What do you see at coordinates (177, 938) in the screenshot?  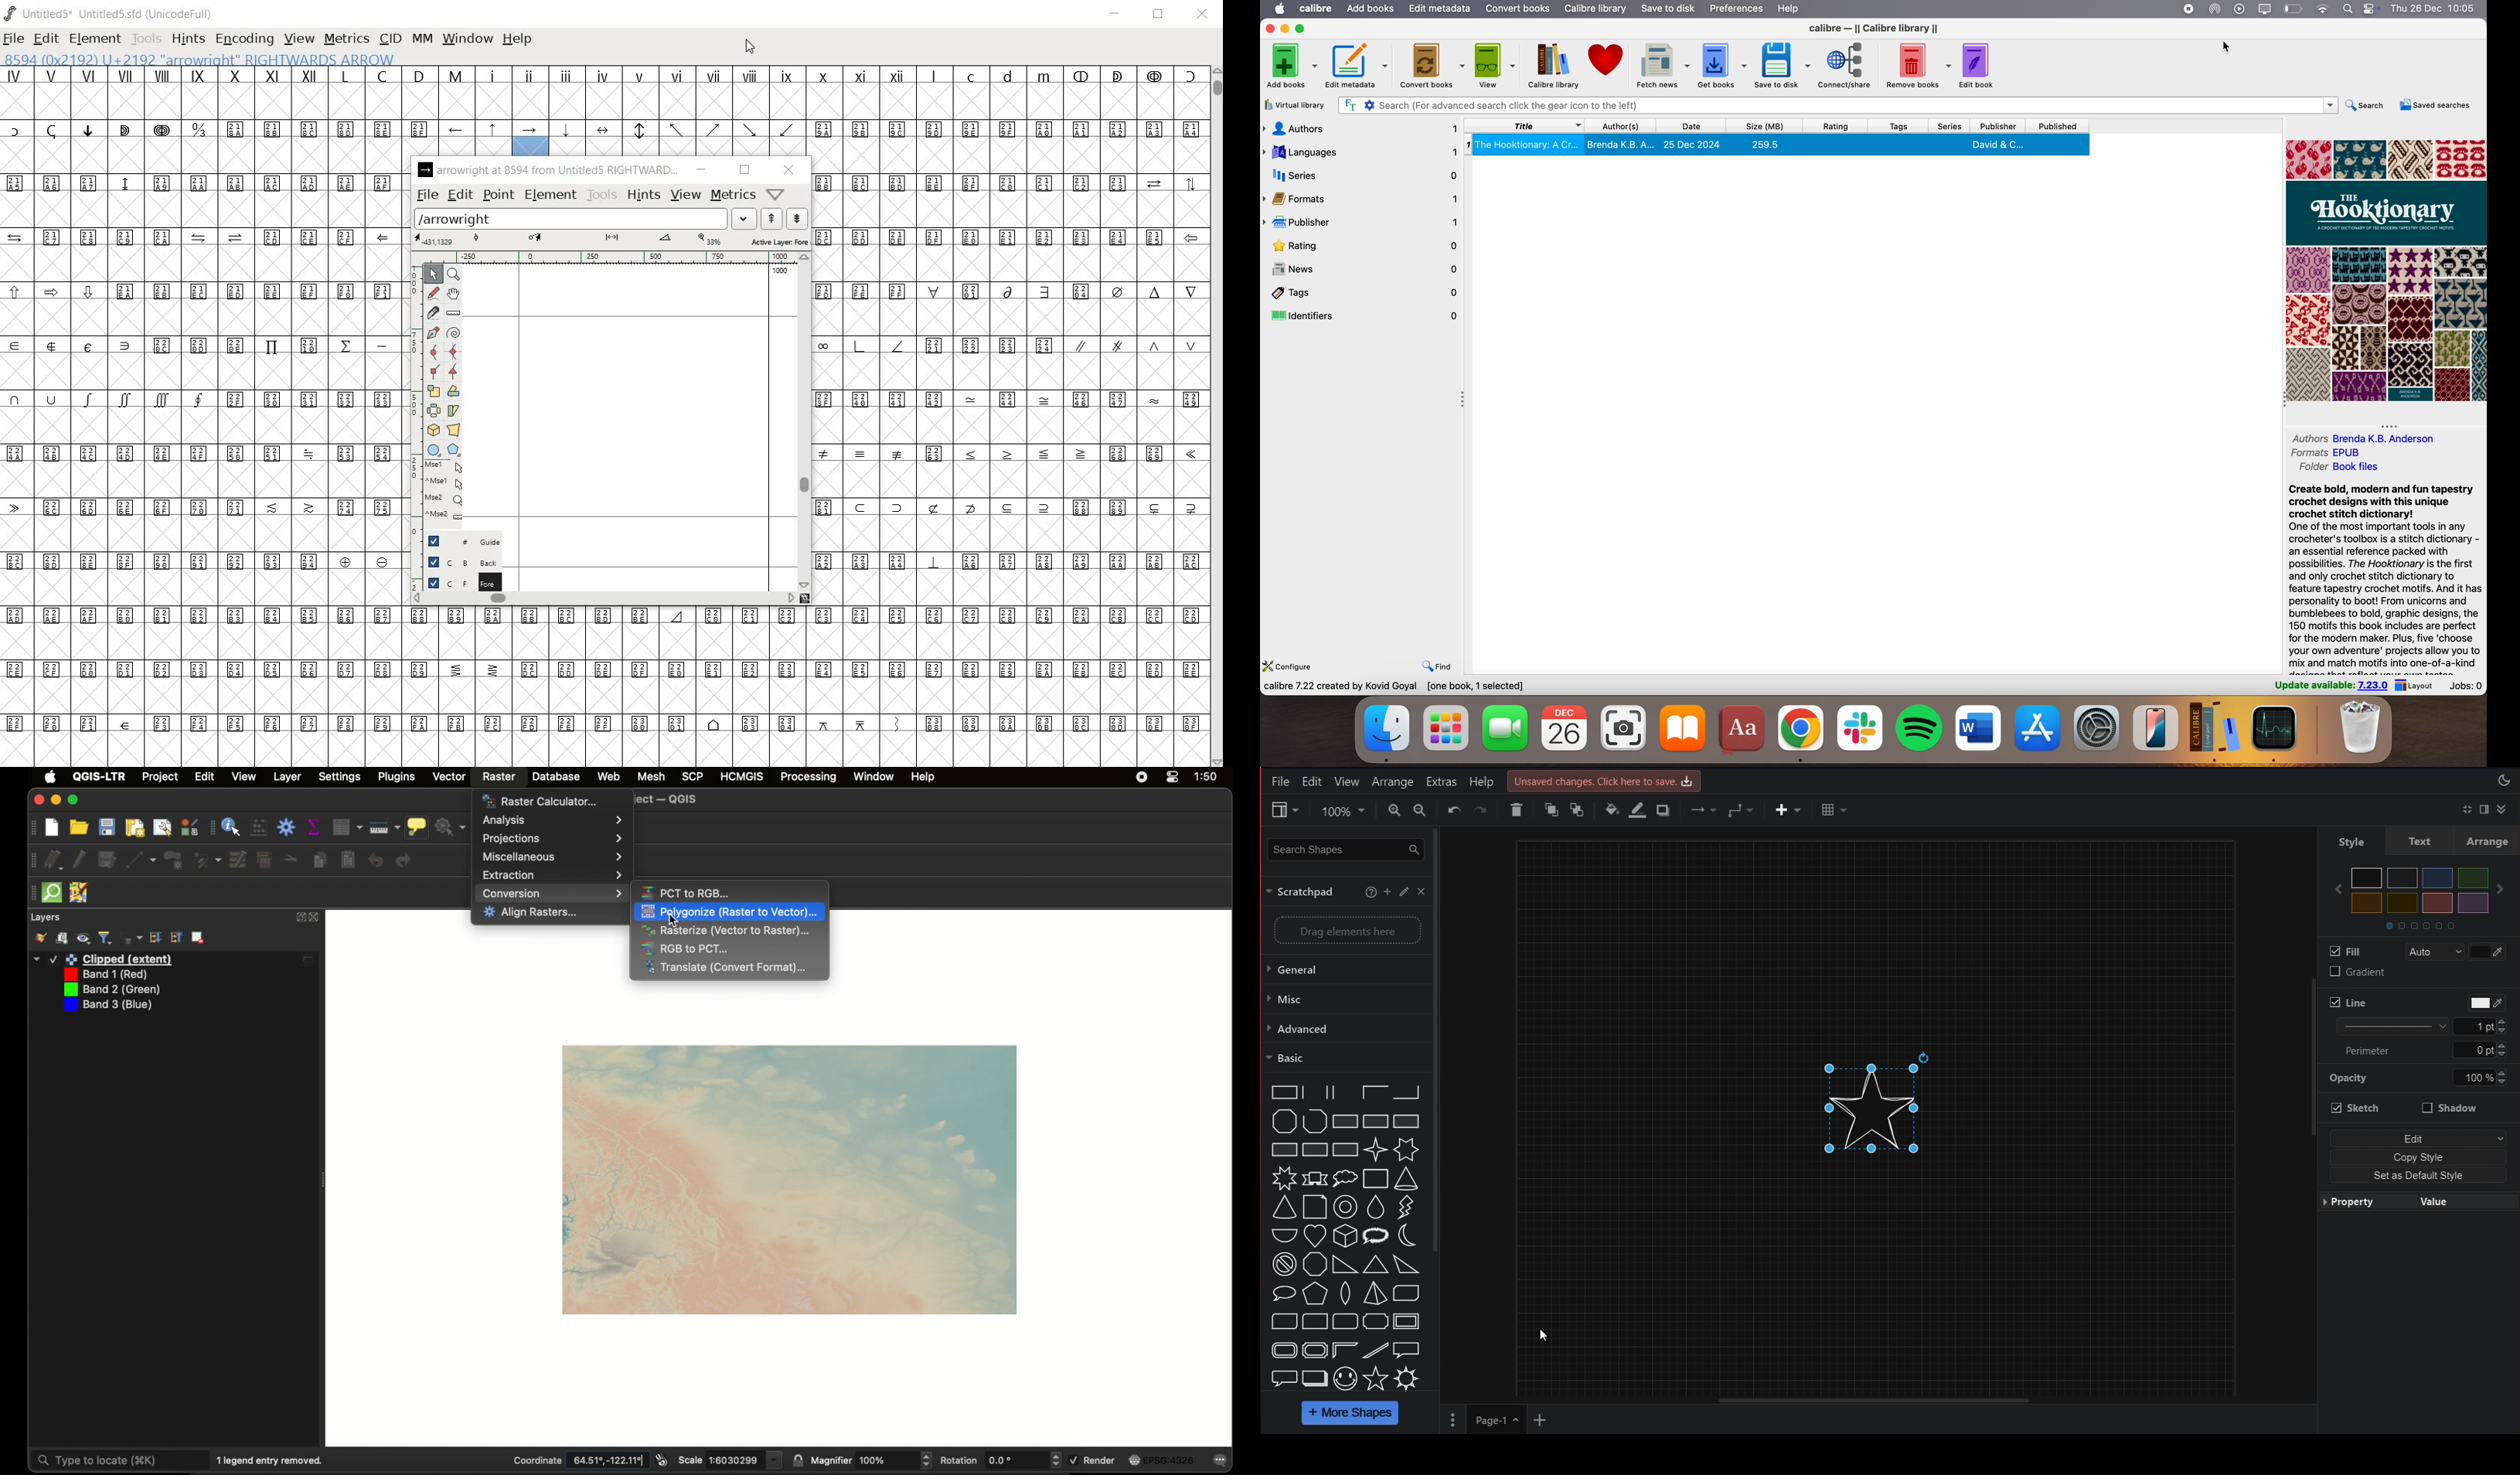 I see `expand all` at bounding box center [177, 938].